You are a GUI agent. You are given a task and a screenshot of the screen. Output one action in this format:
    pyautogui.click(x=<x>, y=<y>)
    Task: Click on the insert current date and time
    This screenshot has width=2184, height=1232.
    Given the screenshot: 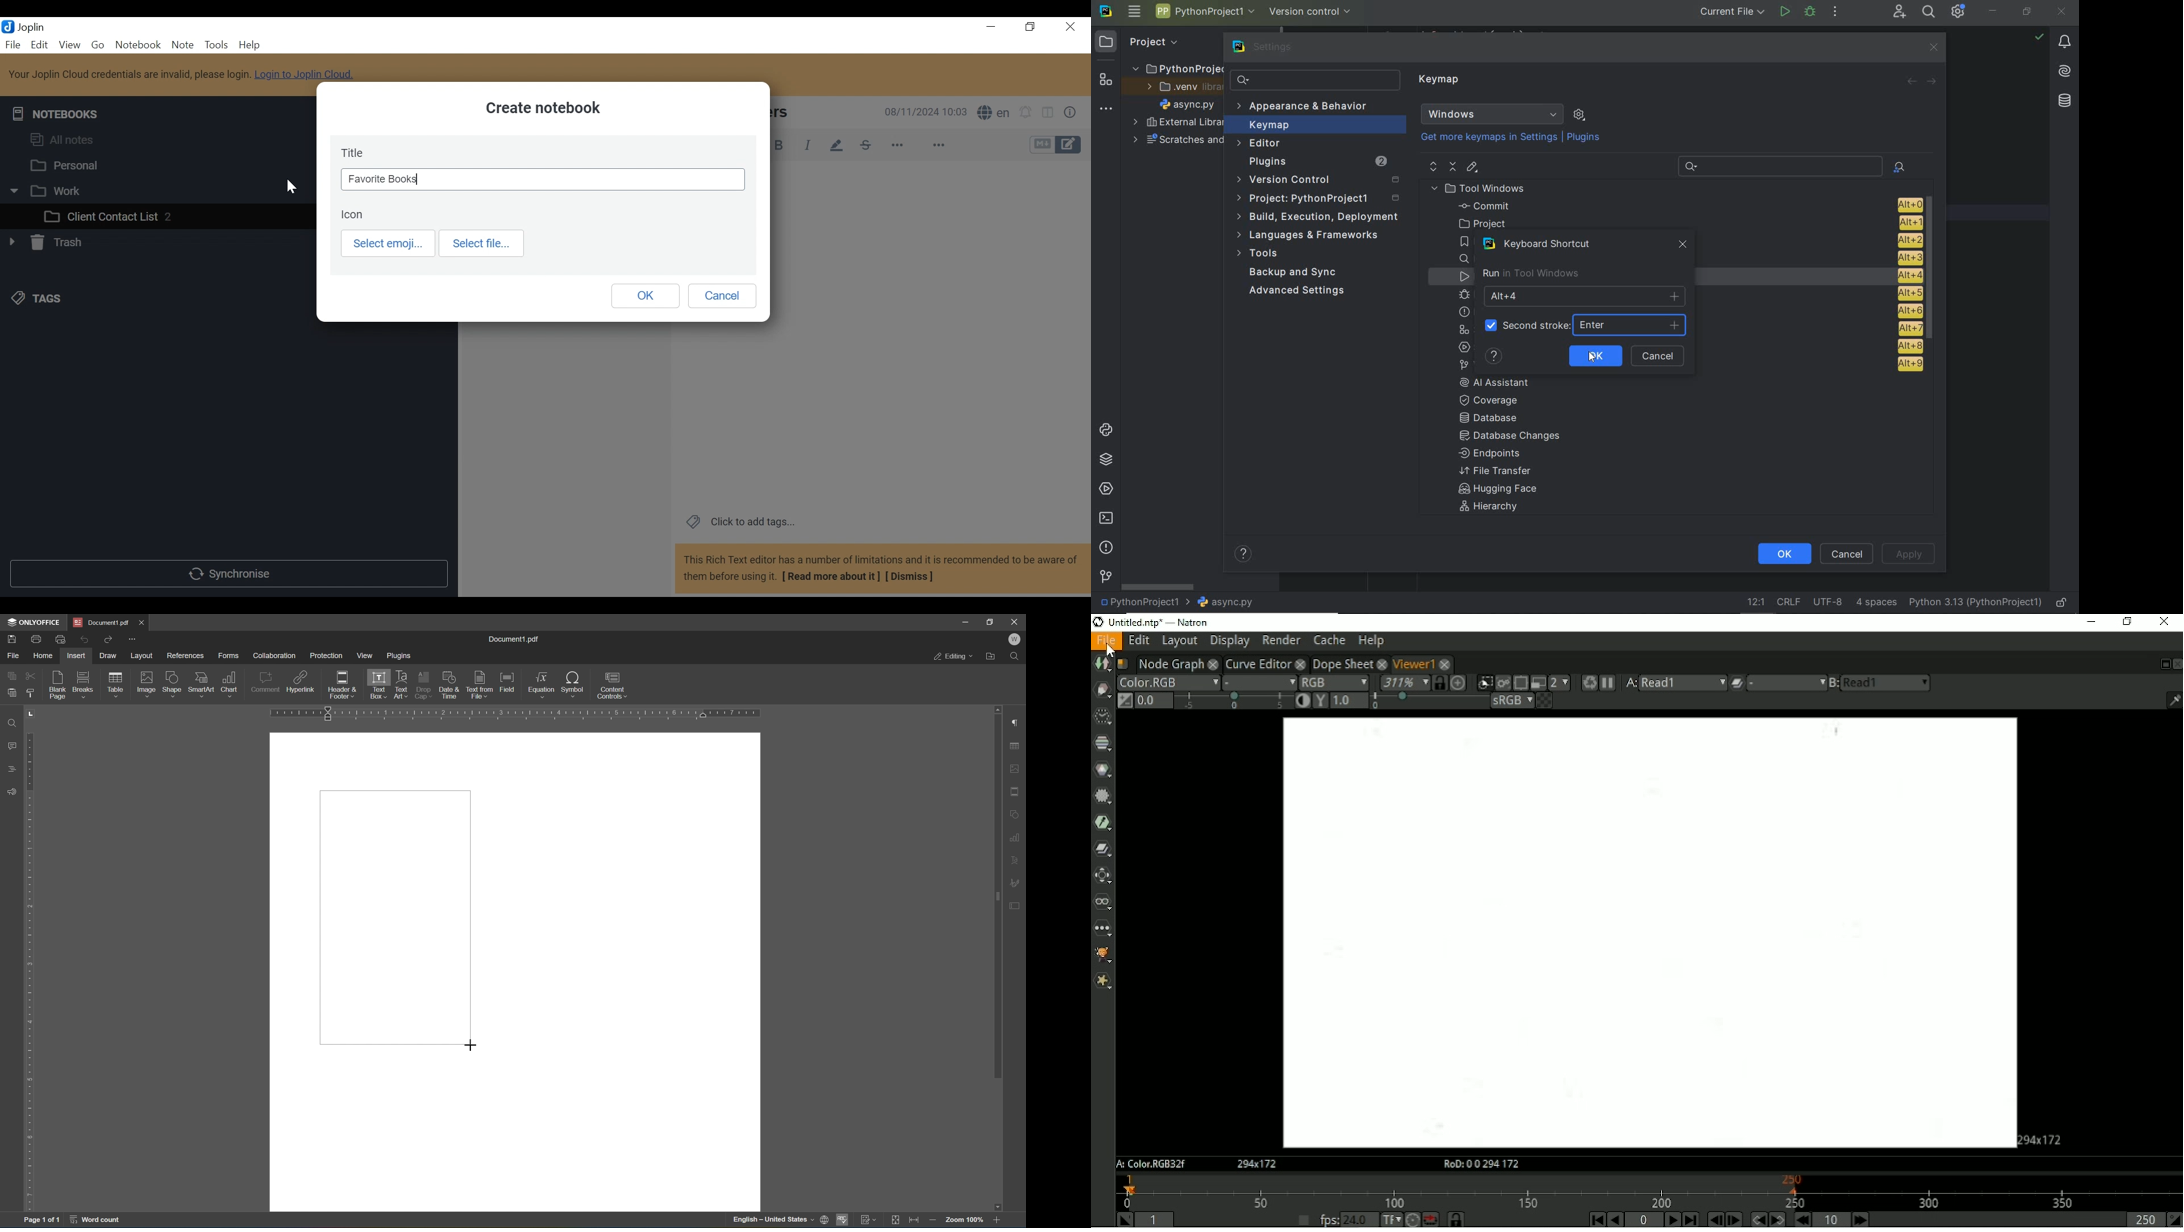 What is the action you would take?
    pyautogui.click(x=448, y=684)
    